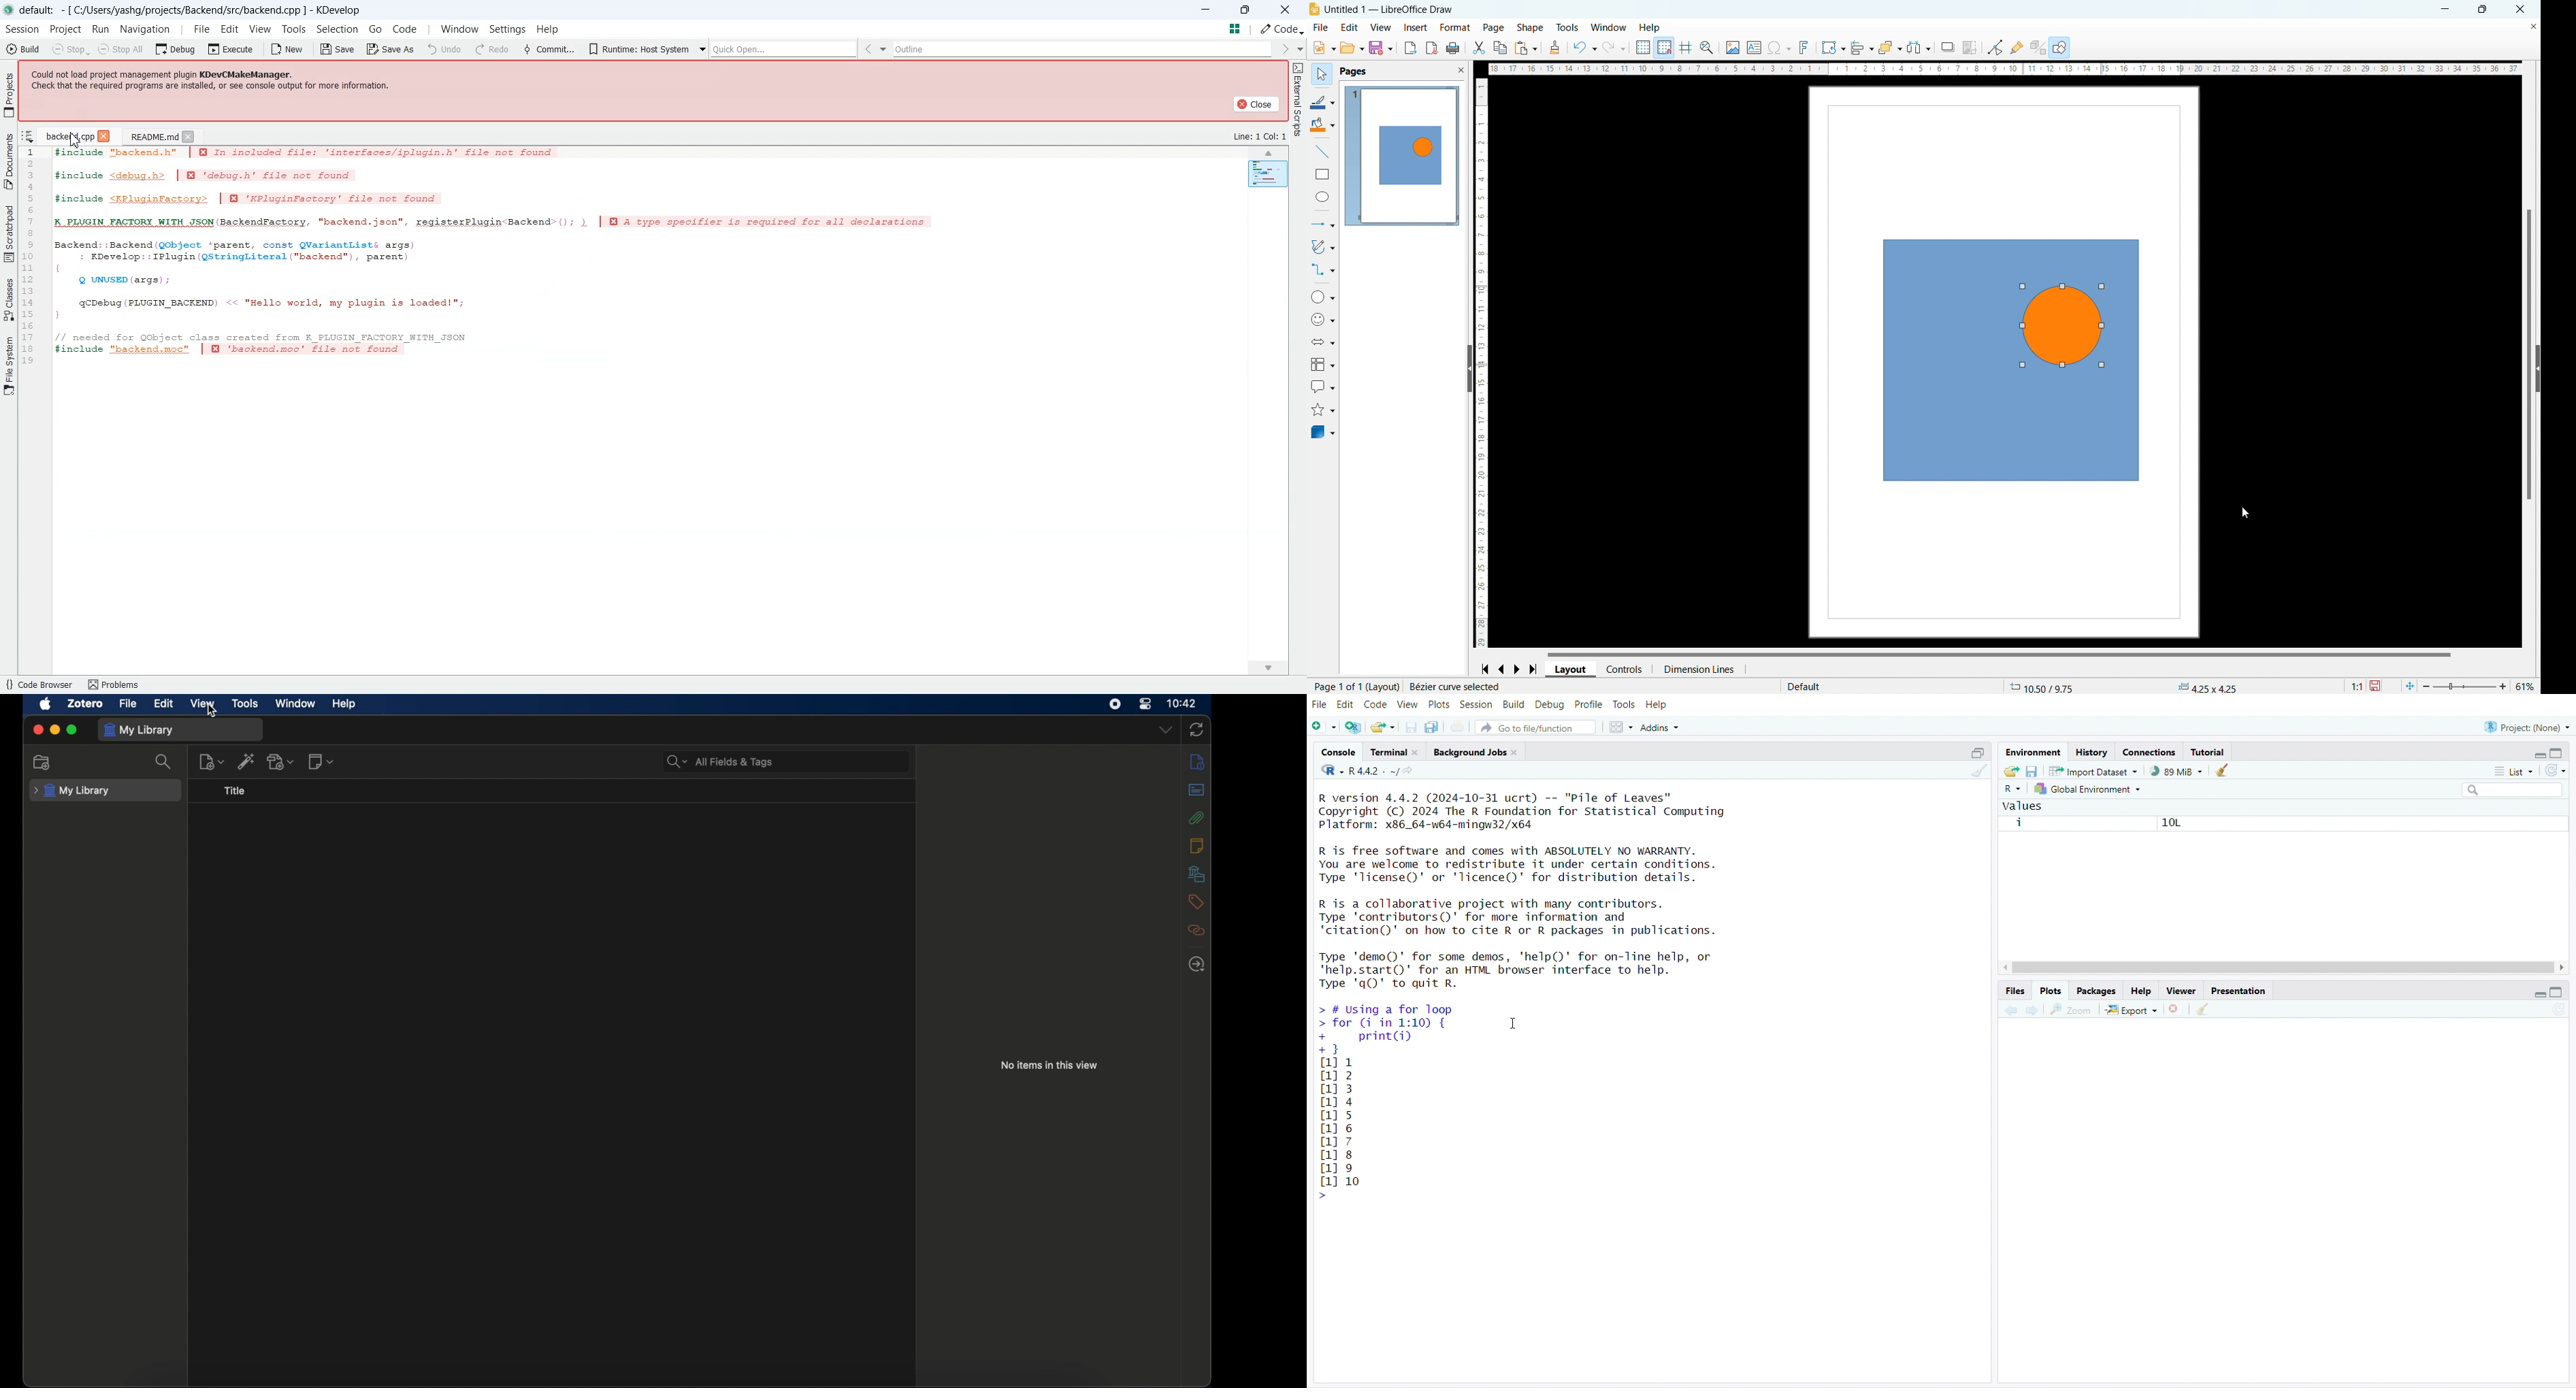 The image size is (2576, 1400). Describe the element at coordinates (2093, 772) in the screenshot. I see `import dataset` at that location.